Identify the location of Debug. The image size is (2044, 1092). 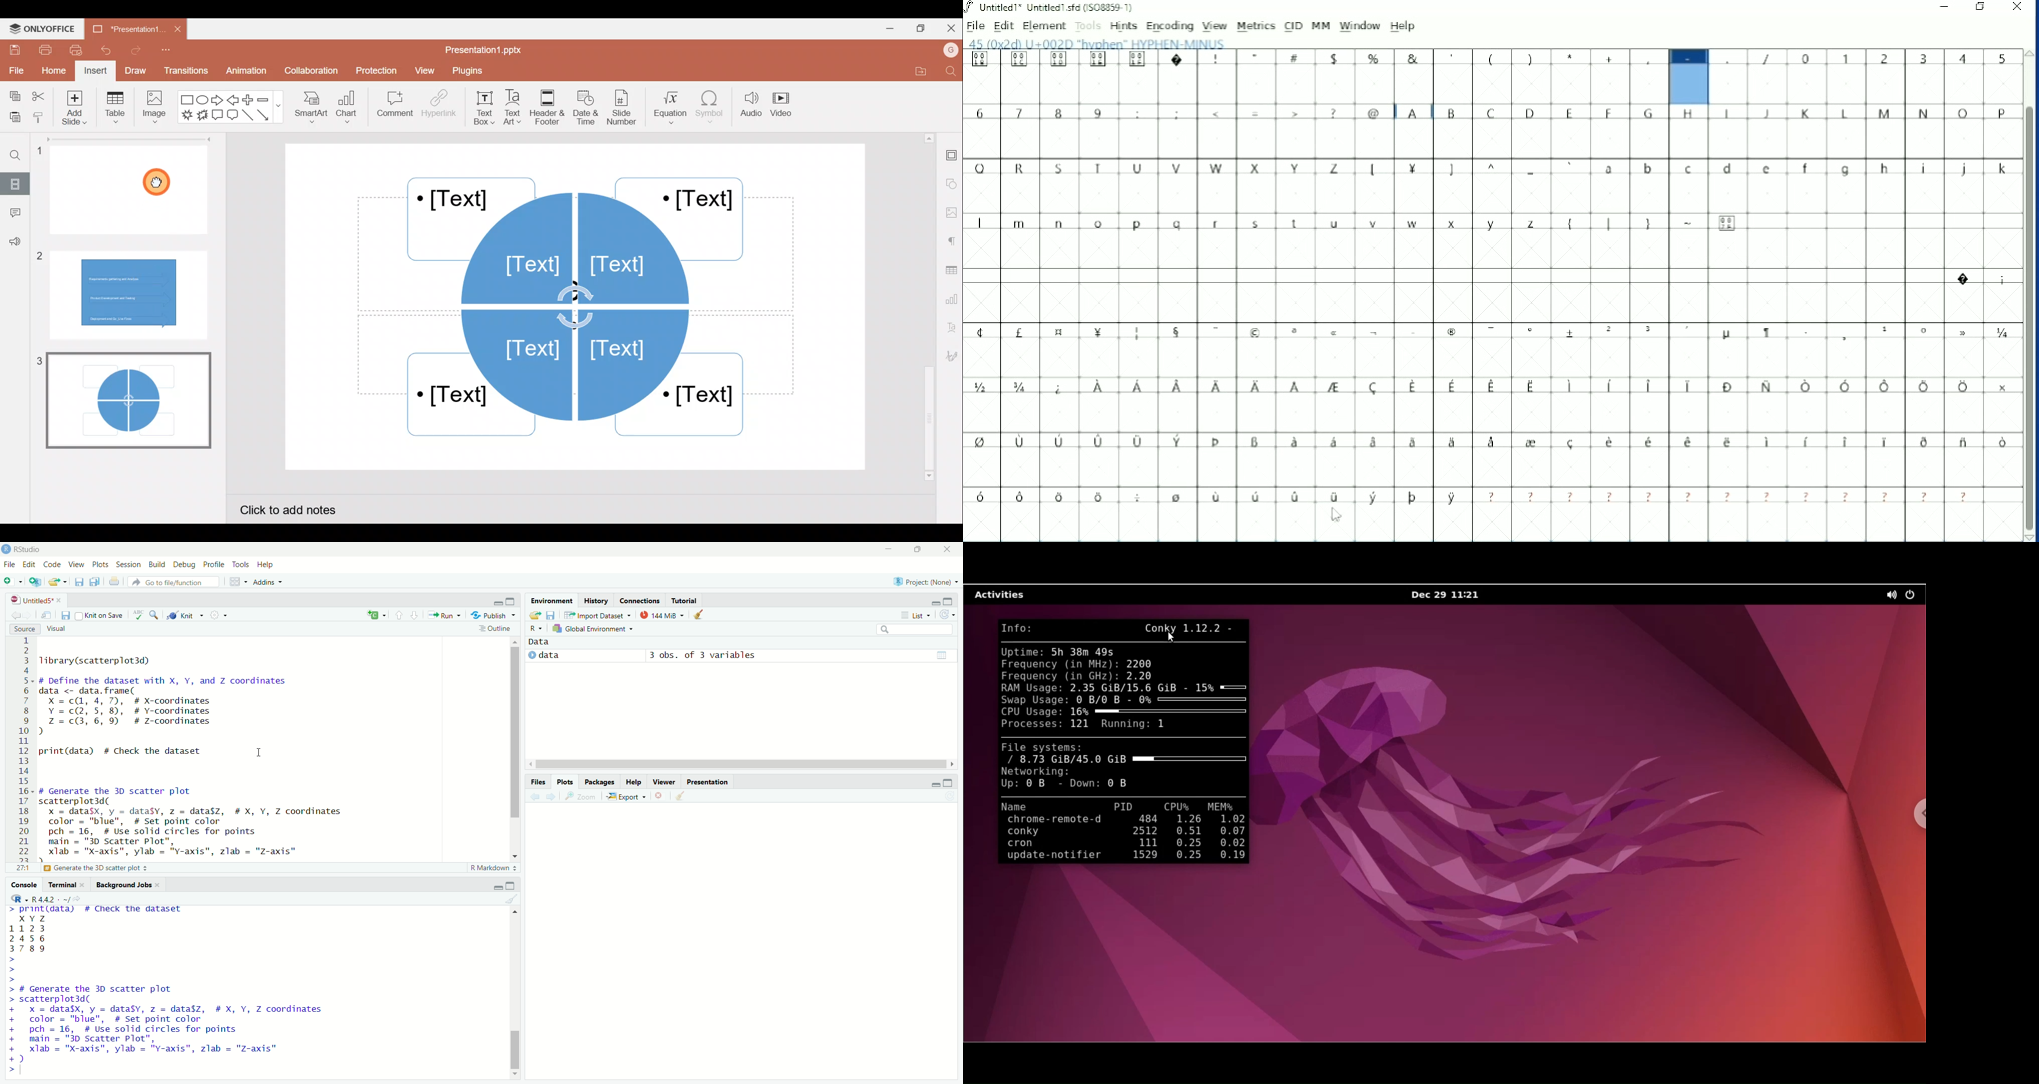
(186, 565).